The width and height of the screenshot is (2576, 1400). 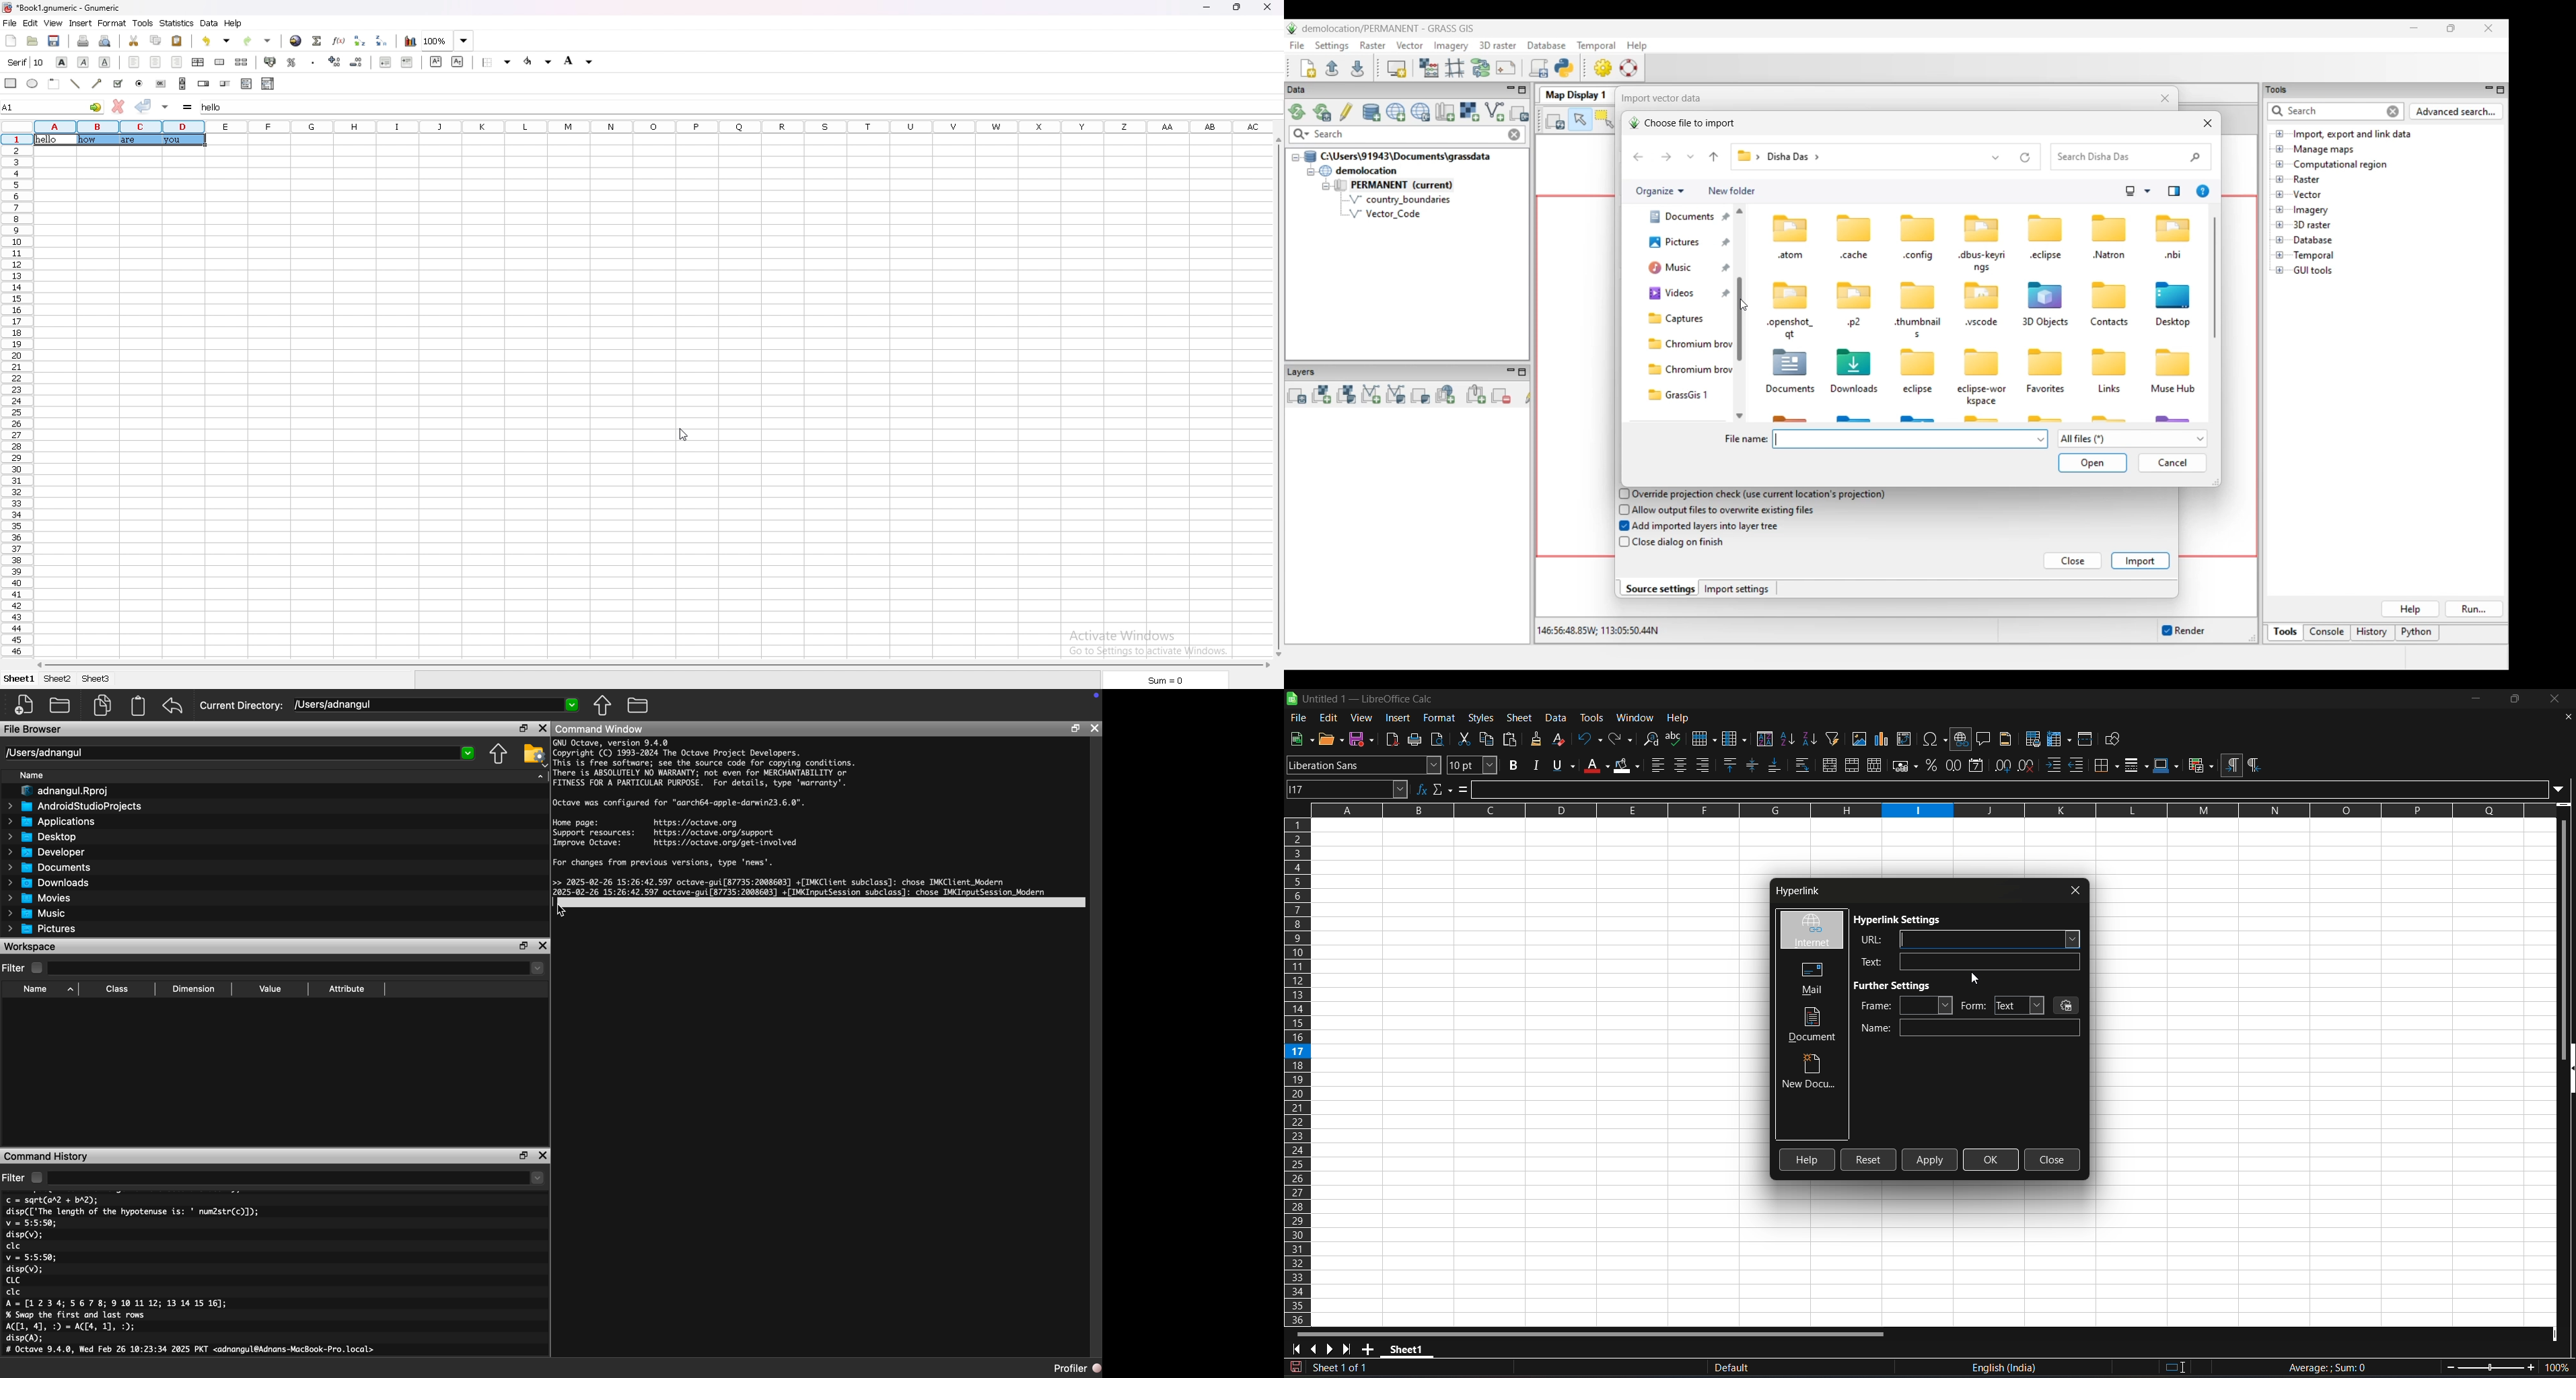 I want to click on Copy, so click(x=105, y=705).